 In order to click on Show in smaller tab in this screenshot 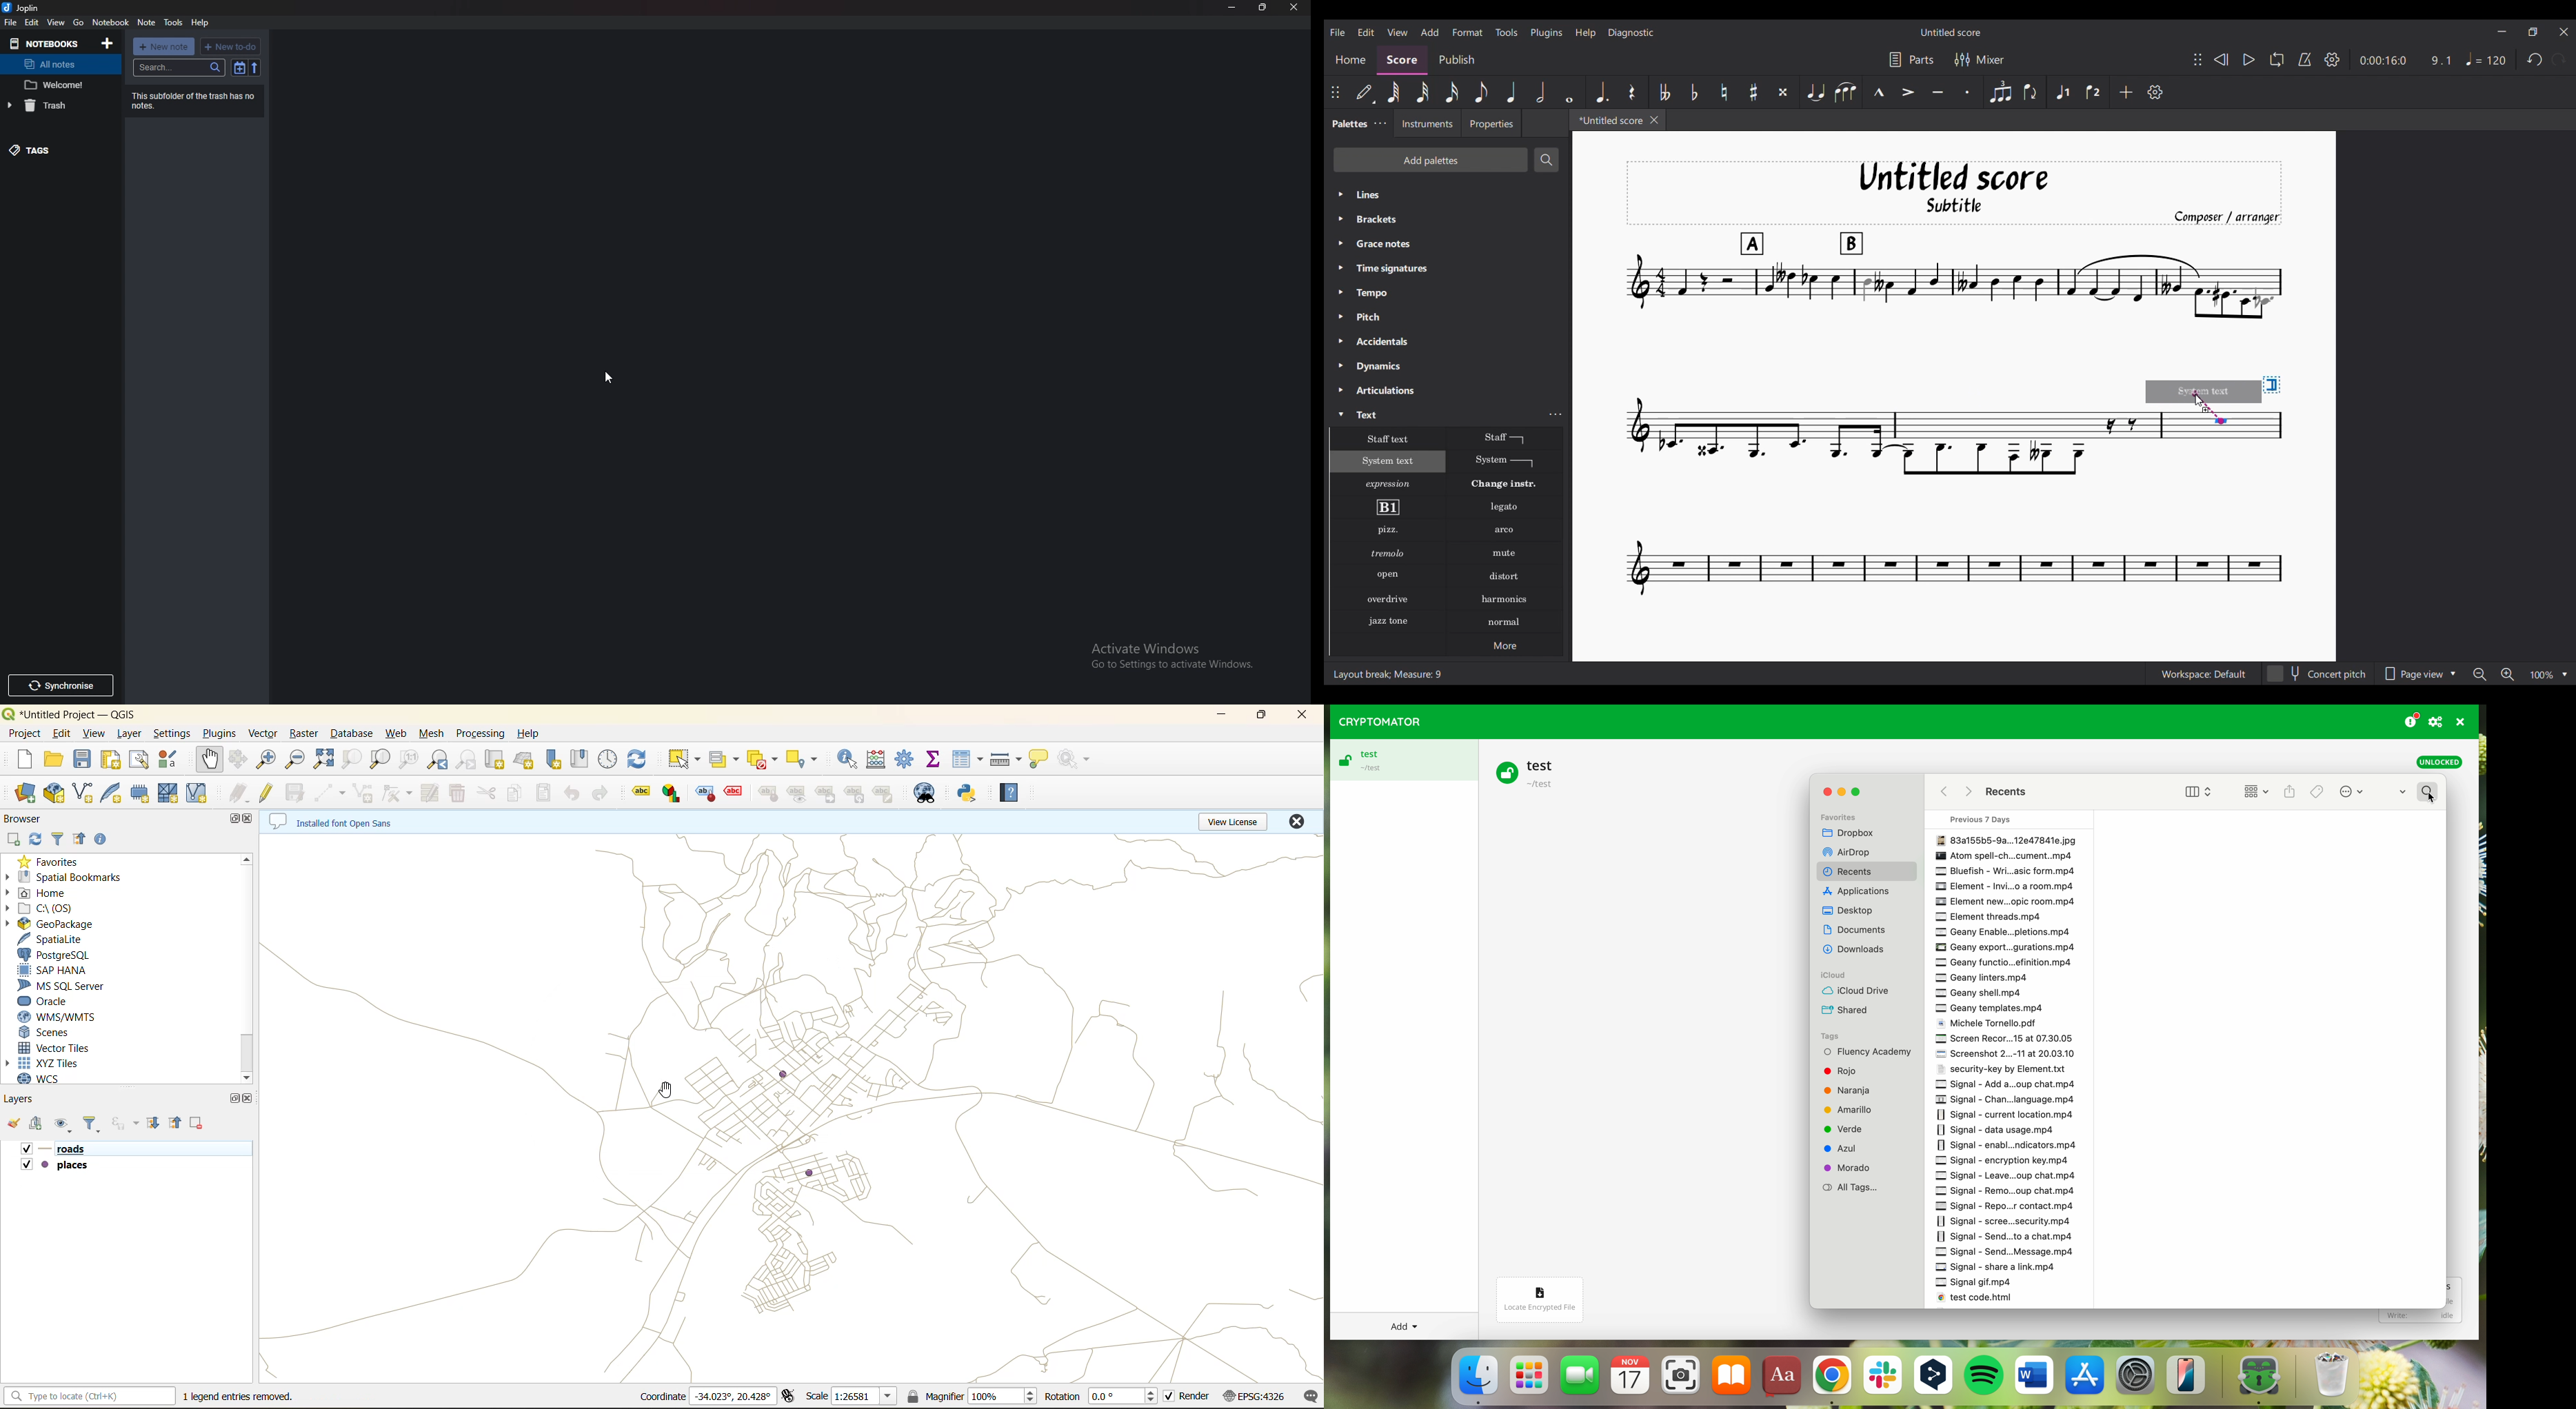, I will do `click(2533, 32)`.